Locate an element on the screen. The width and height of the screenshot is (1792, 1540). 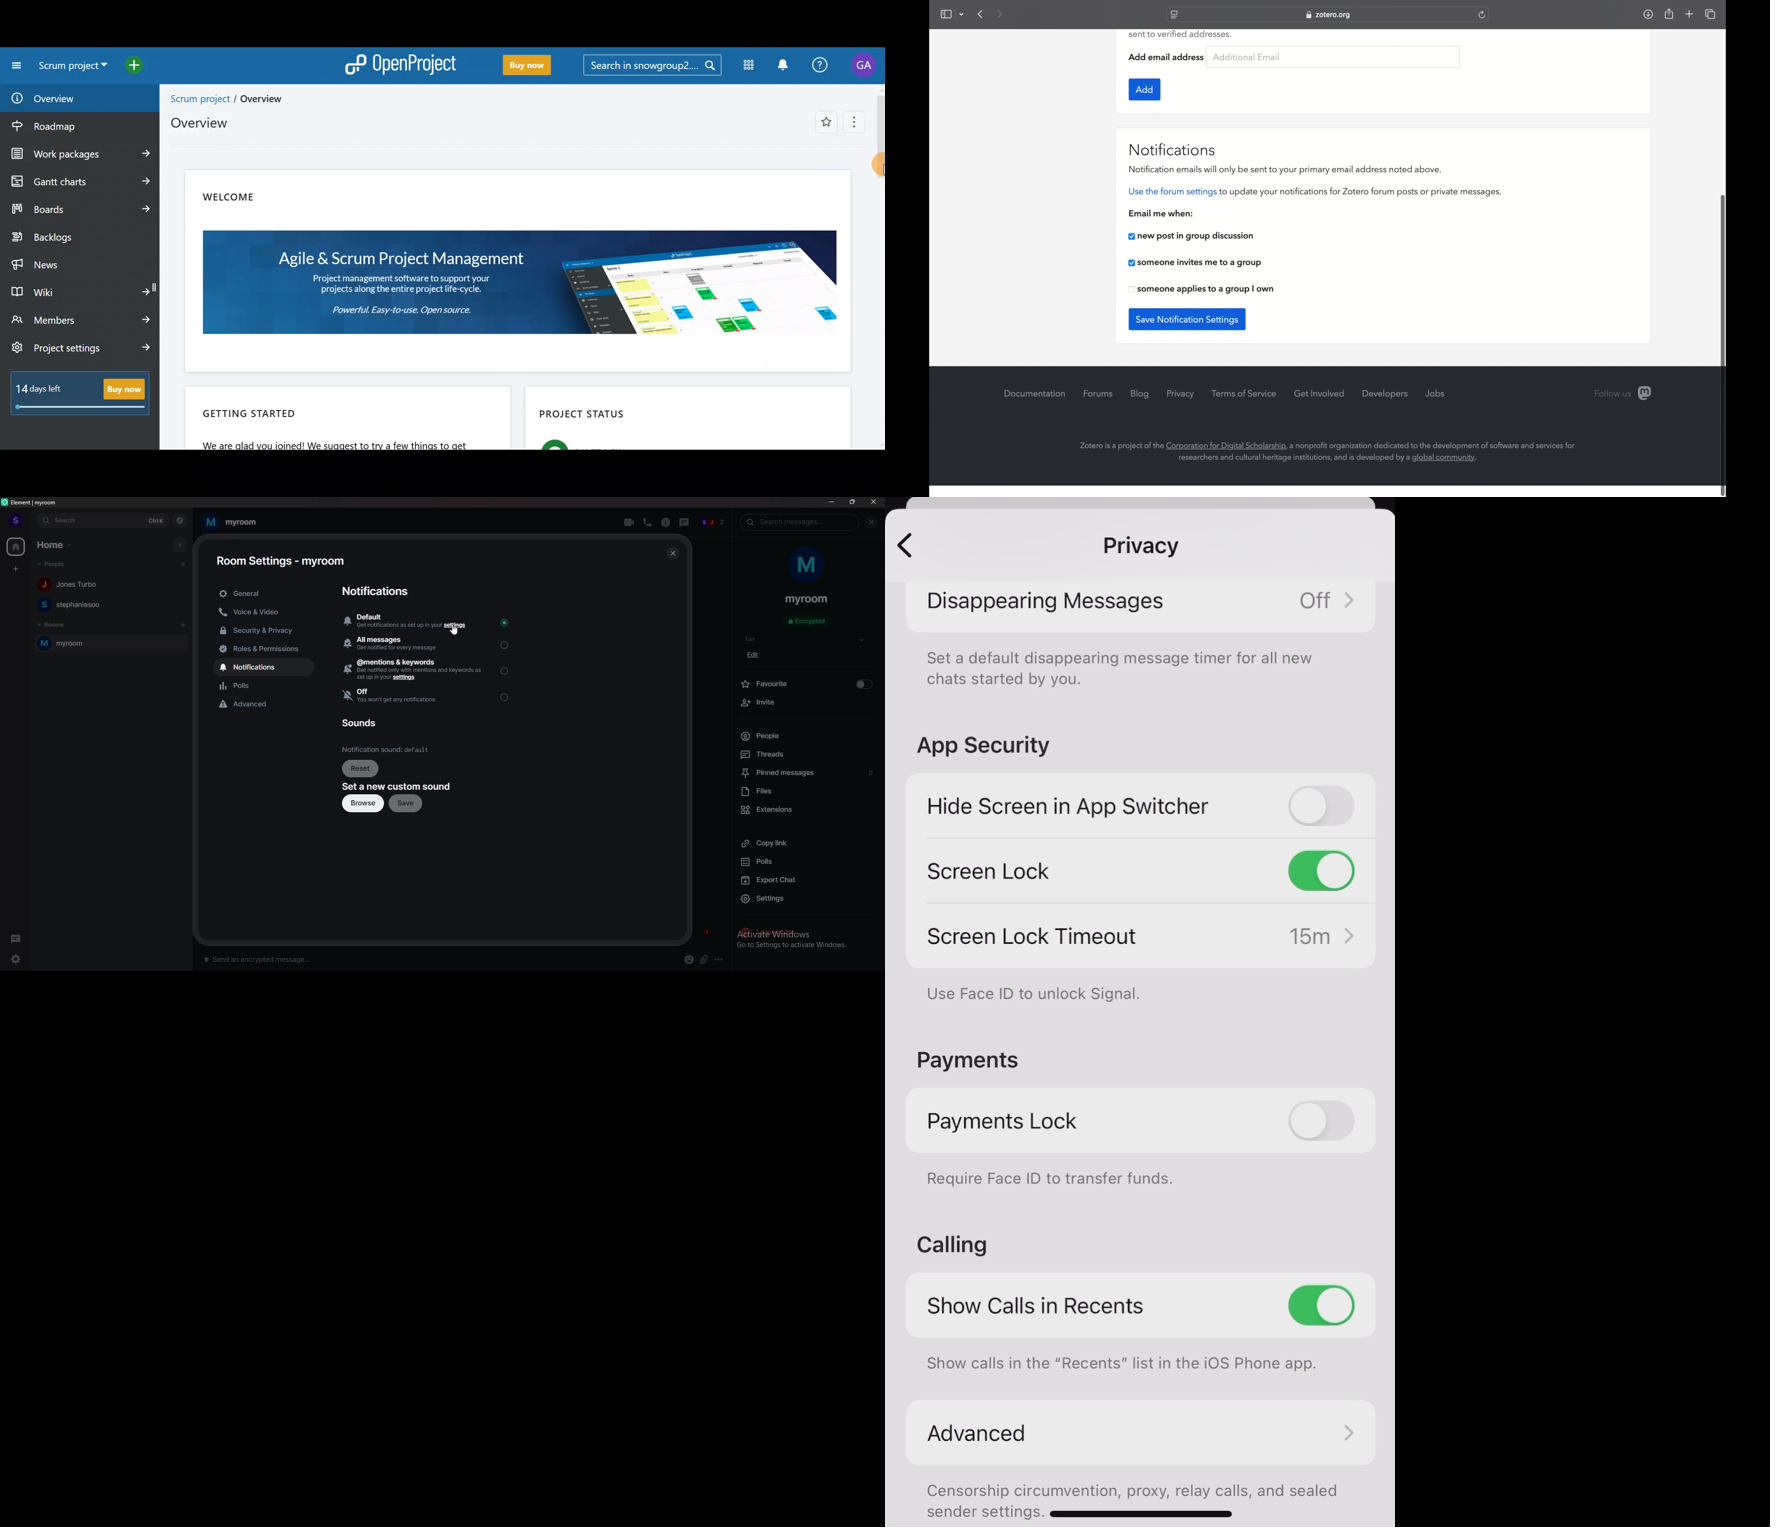
Members is located at coordinates (82, 320).